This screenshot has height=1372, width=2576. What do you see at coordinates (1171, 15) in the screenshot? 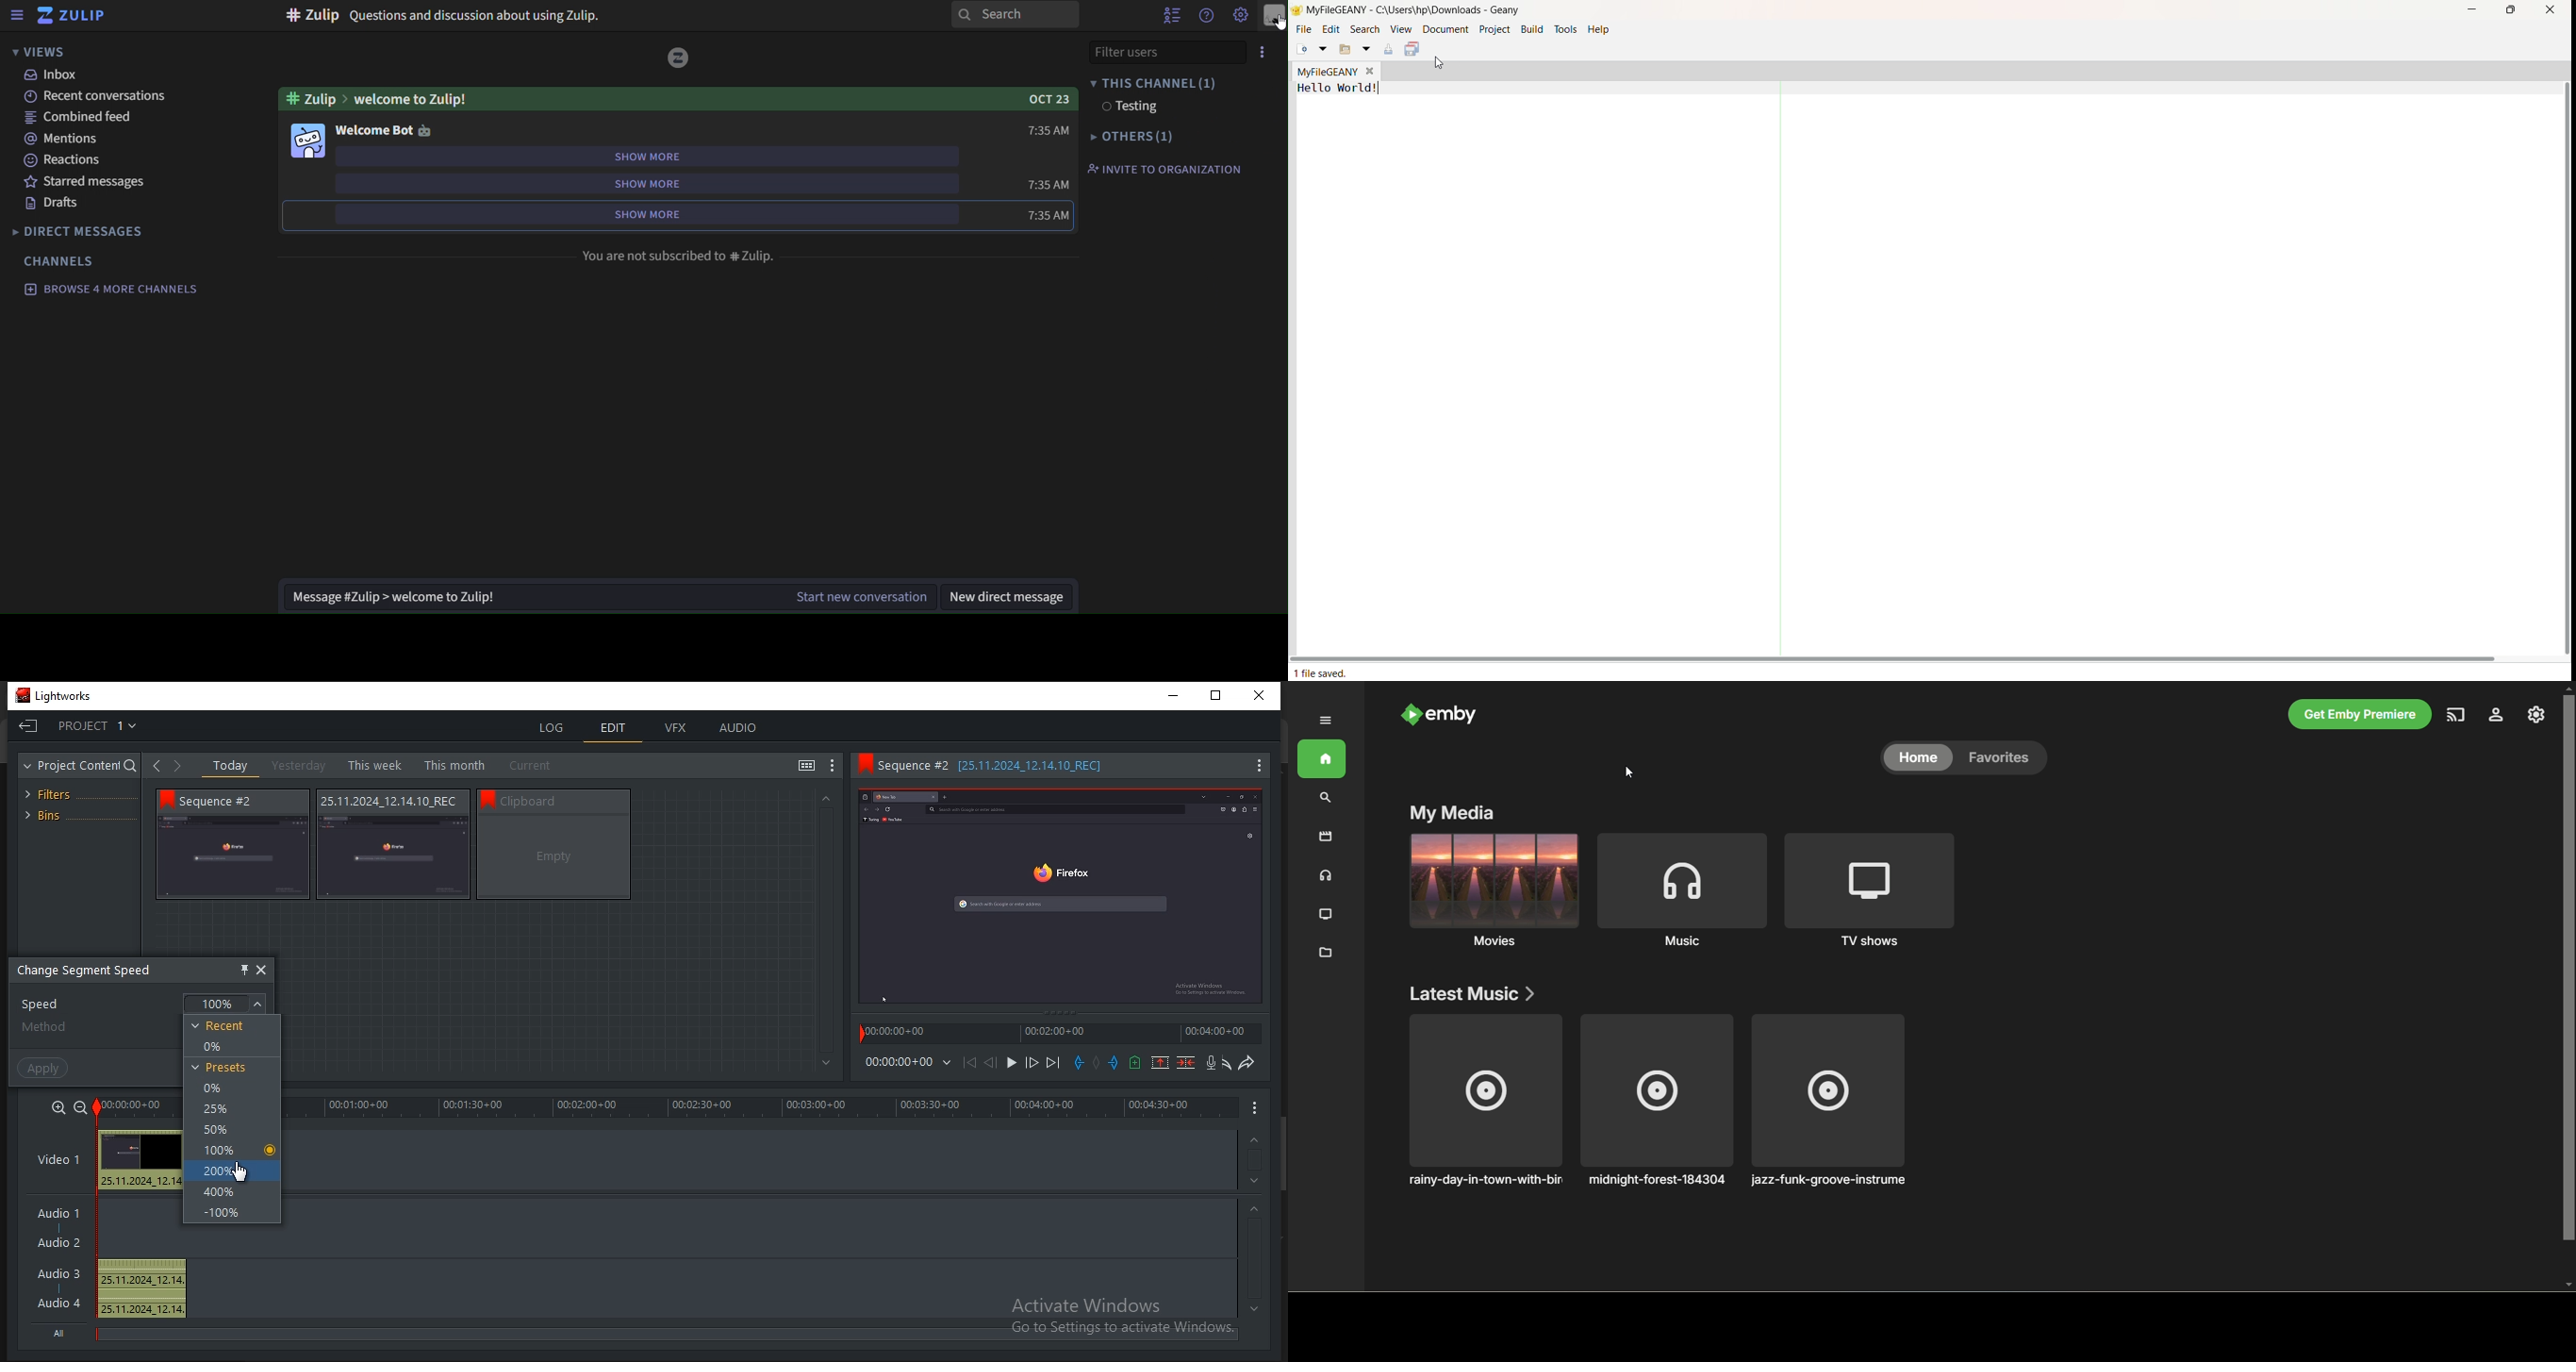
I see `hide user list` at bounding box center [1171, 15].